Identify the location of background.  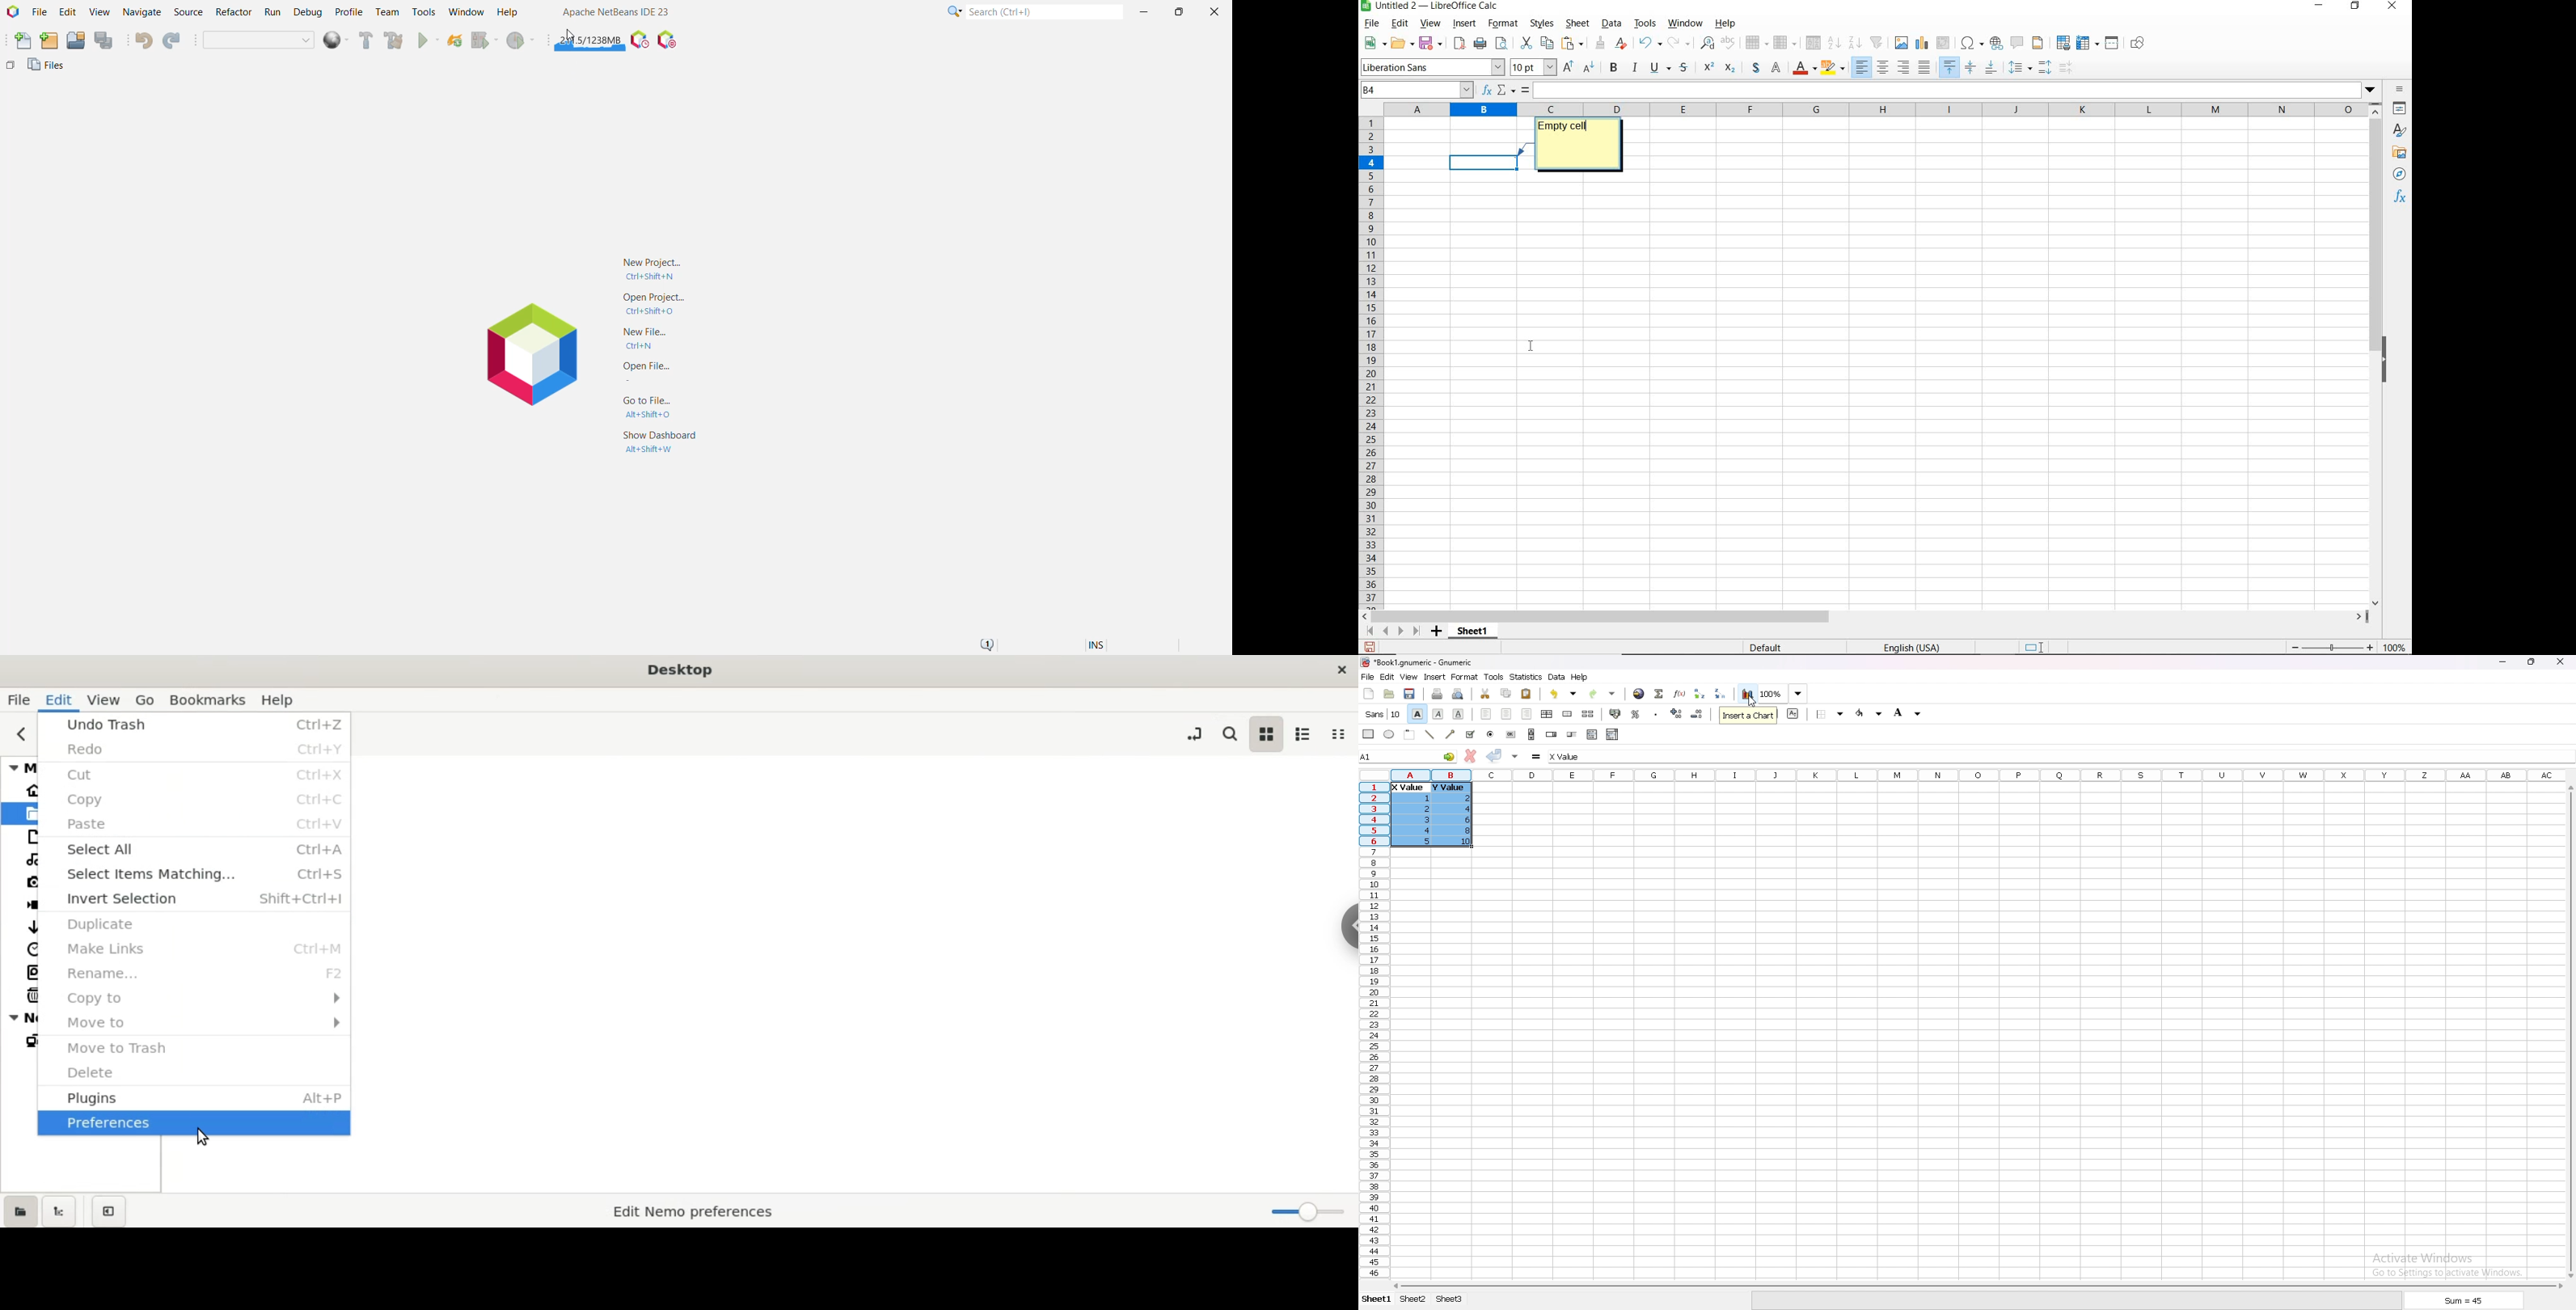
(1908, 712).